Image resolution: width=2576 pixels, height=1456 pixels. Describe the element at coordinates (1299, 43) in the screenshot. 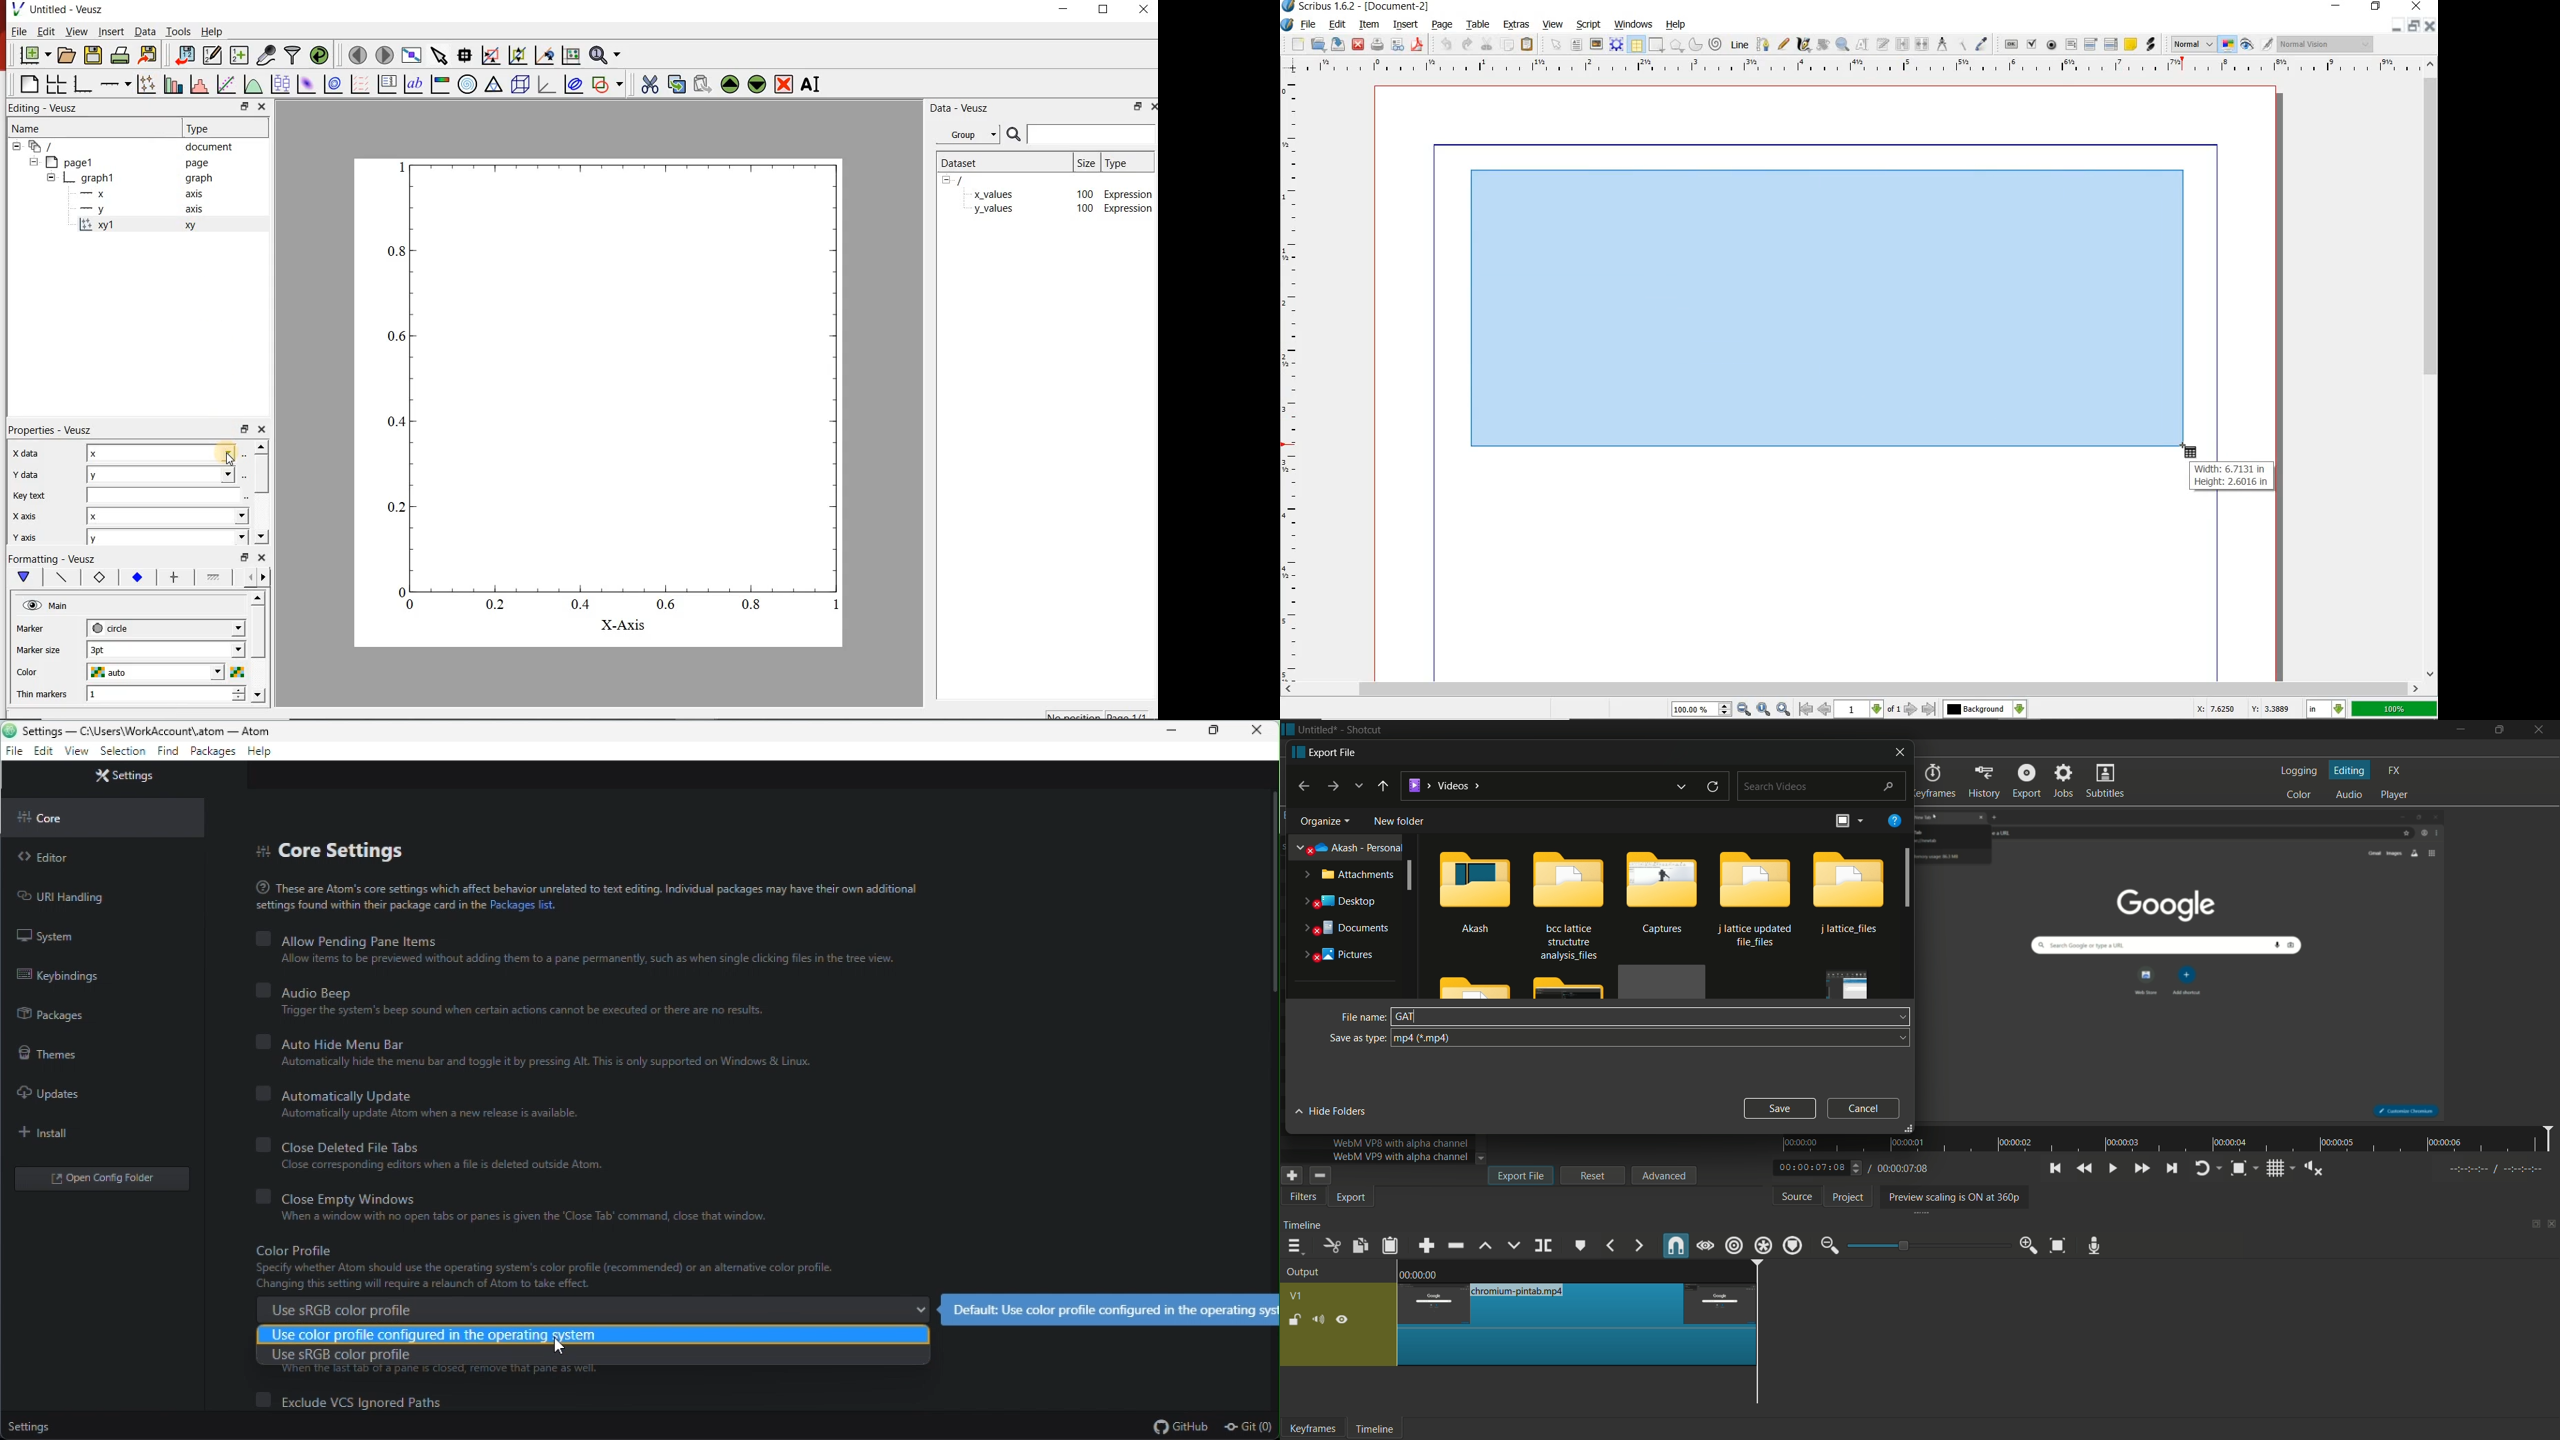

I see `new` at that location.